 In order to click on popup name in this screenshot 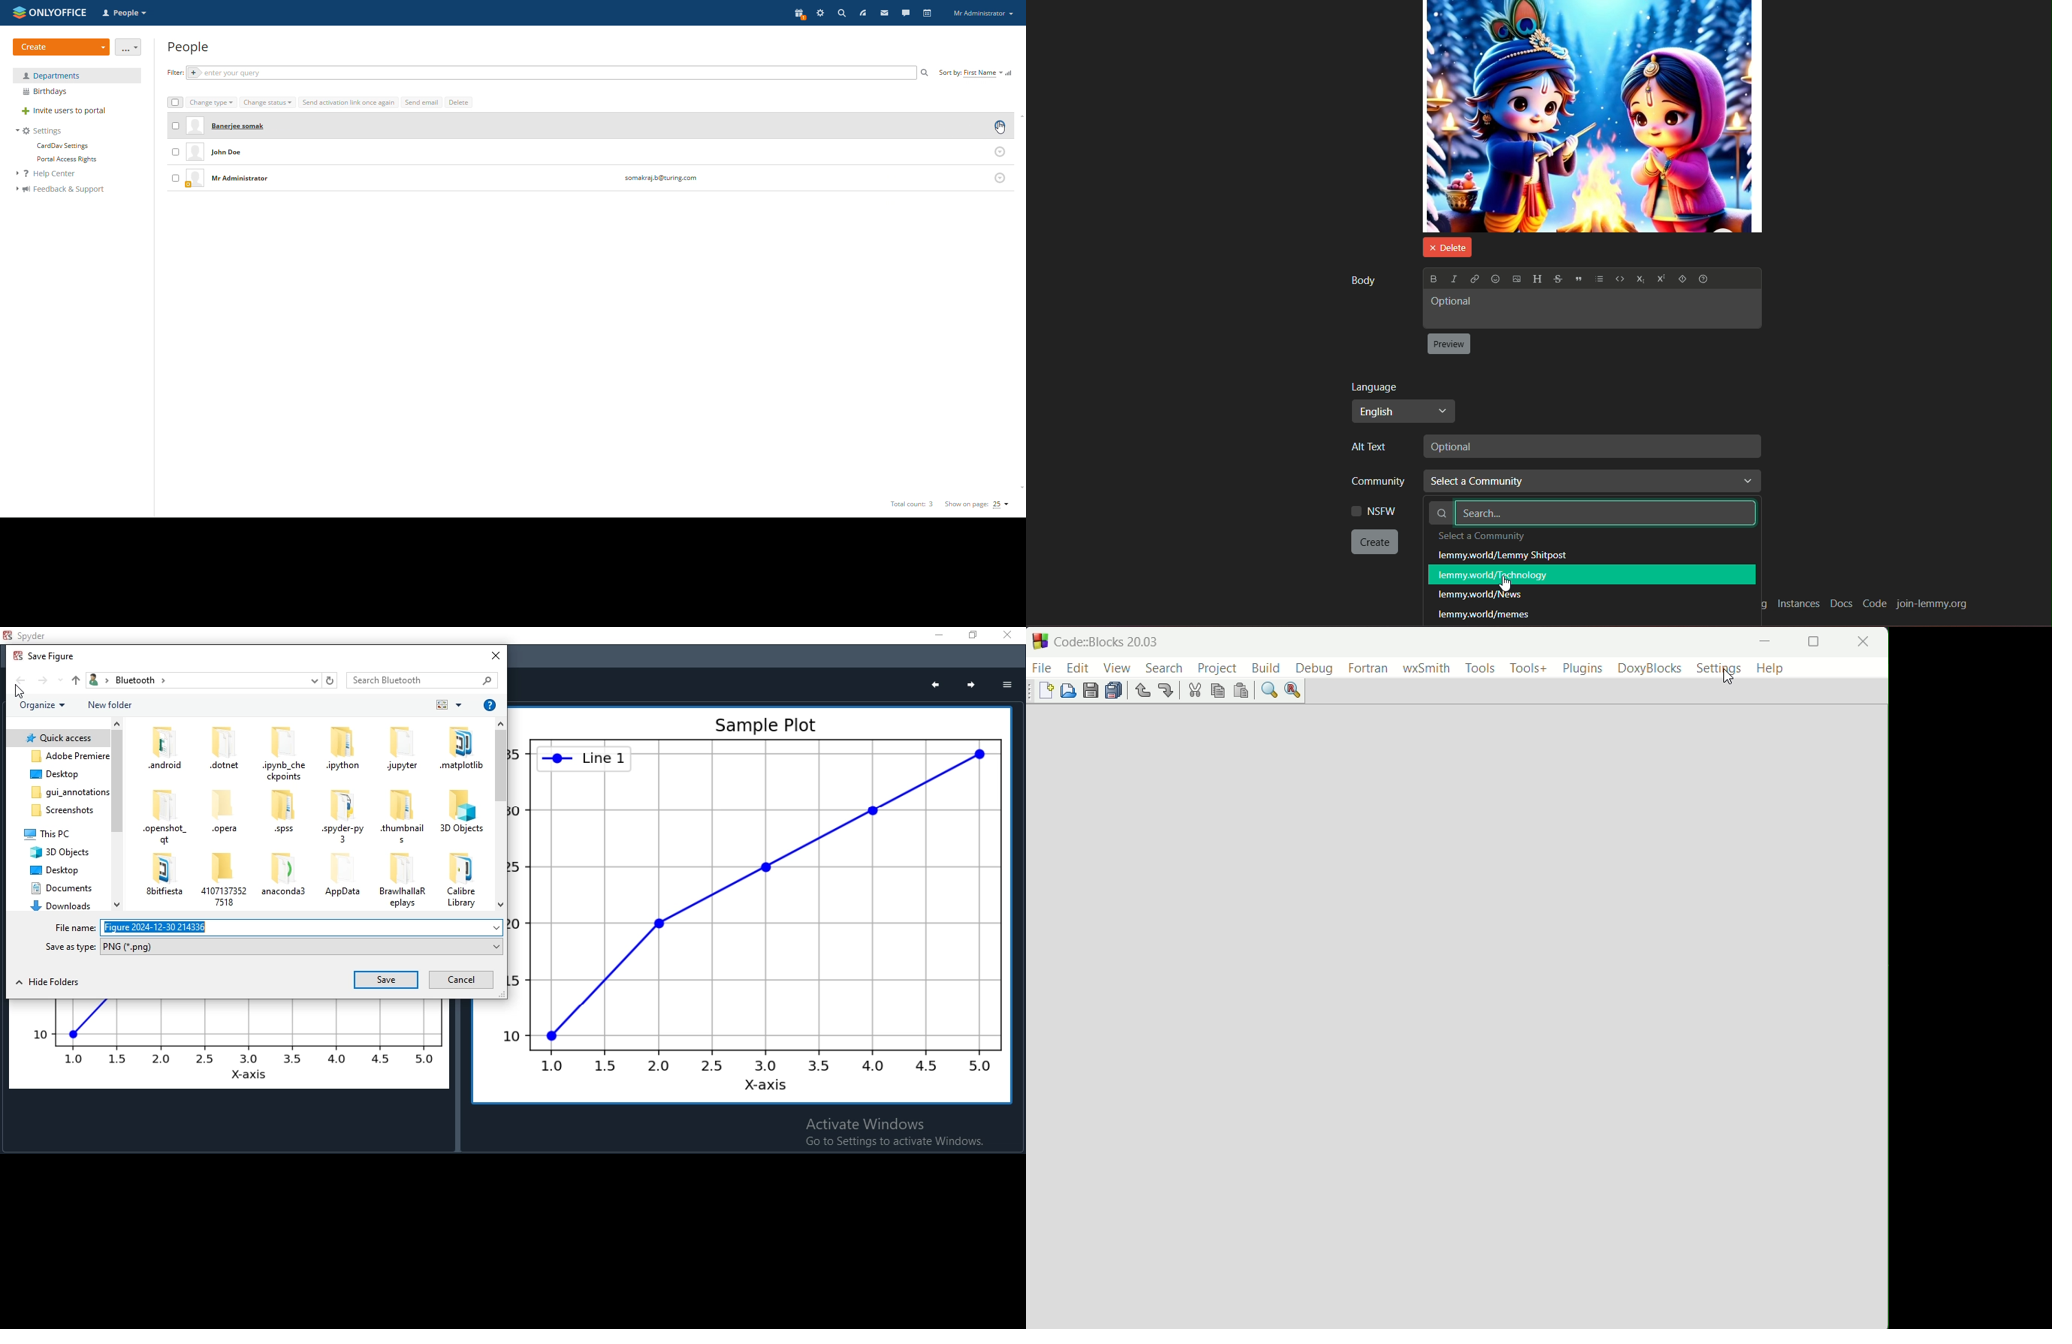, I will do `click(43, 656)`.